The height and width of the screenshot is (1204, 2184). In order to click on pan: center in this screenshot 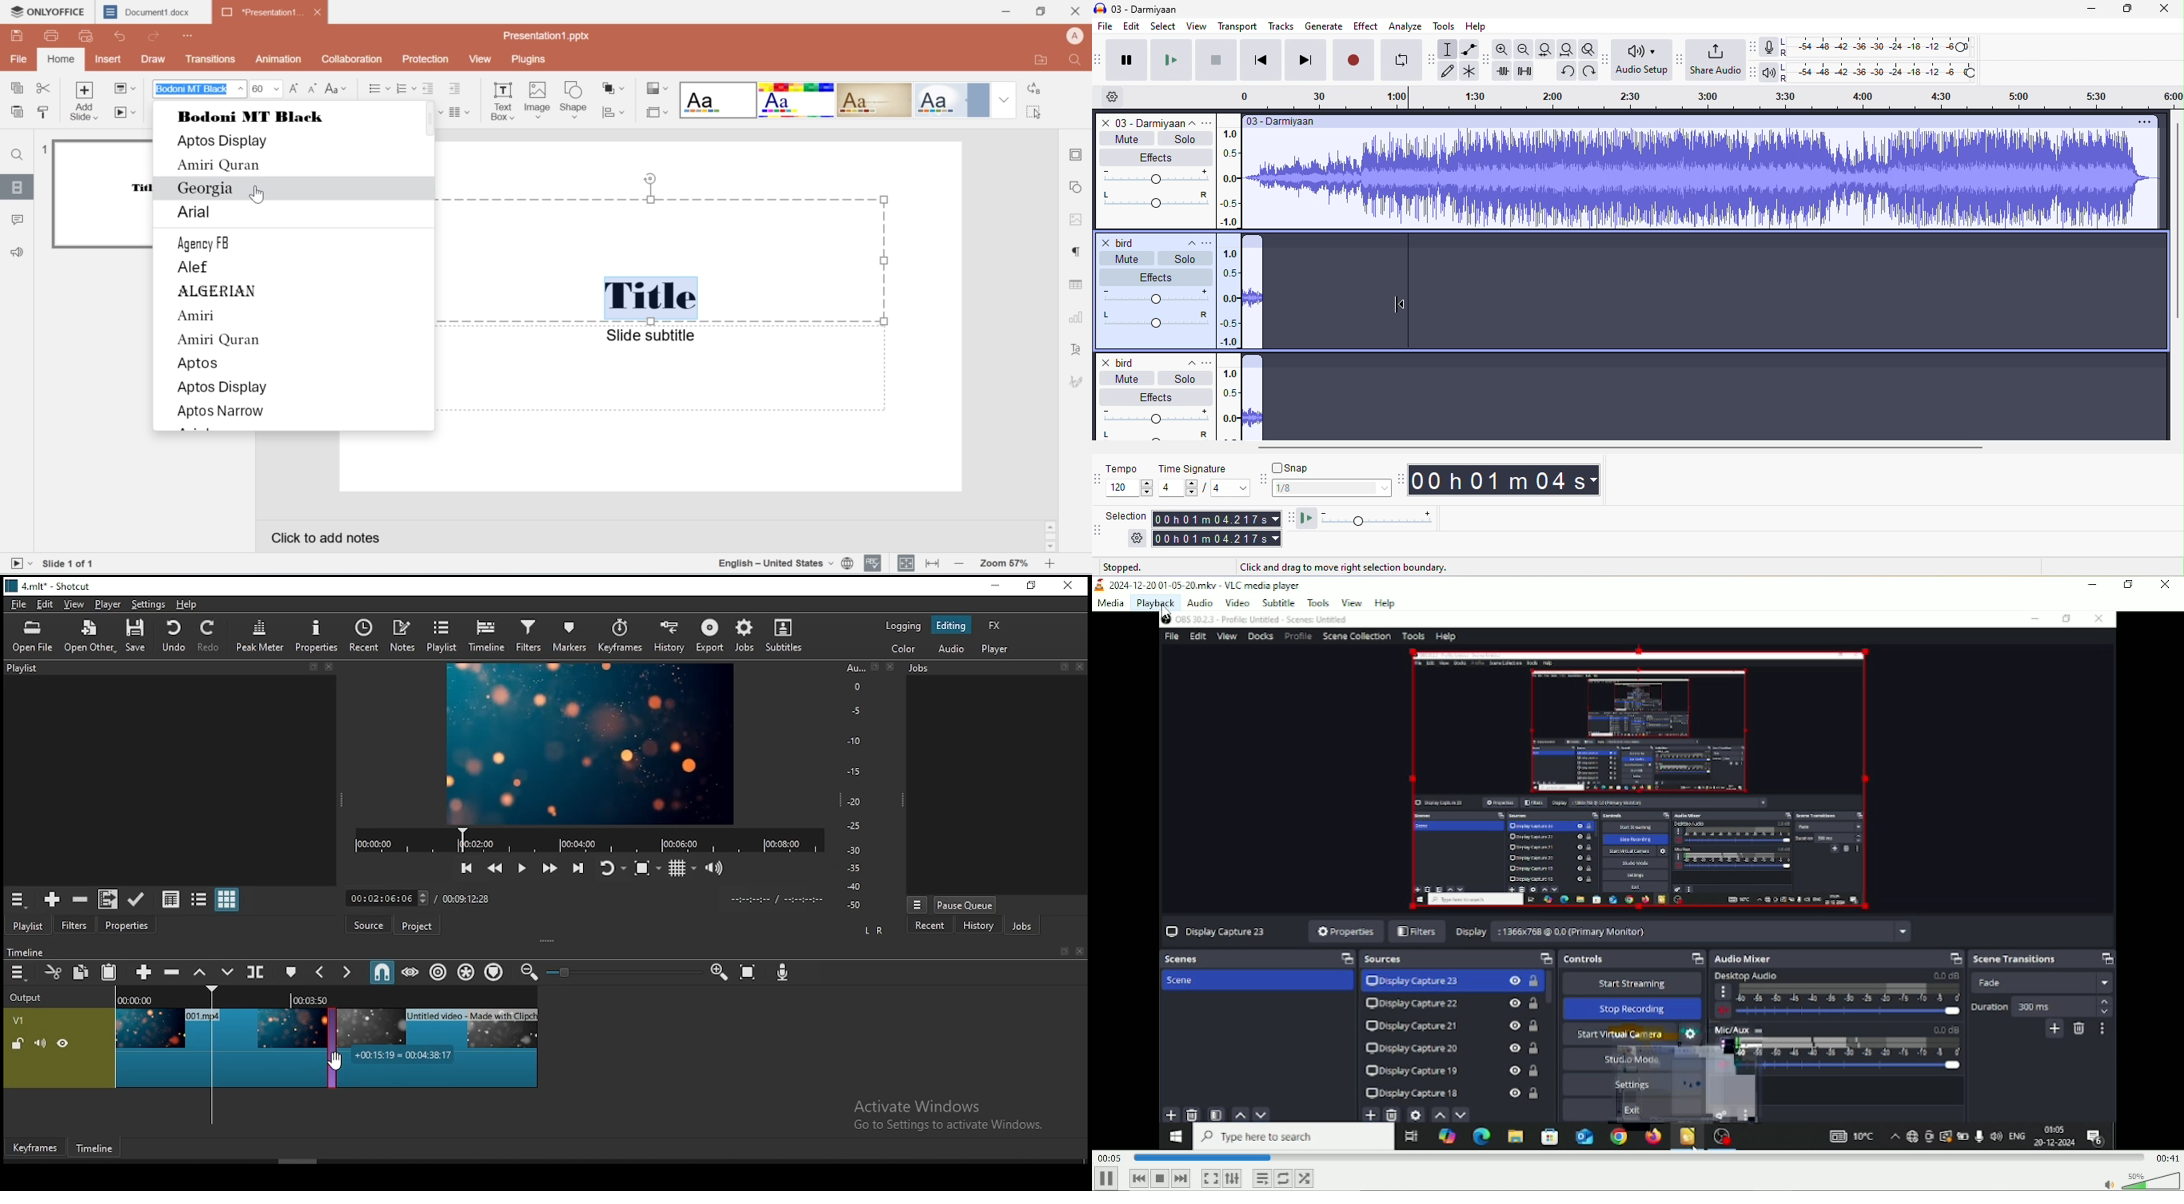, I will do `click(1154, 201)`.